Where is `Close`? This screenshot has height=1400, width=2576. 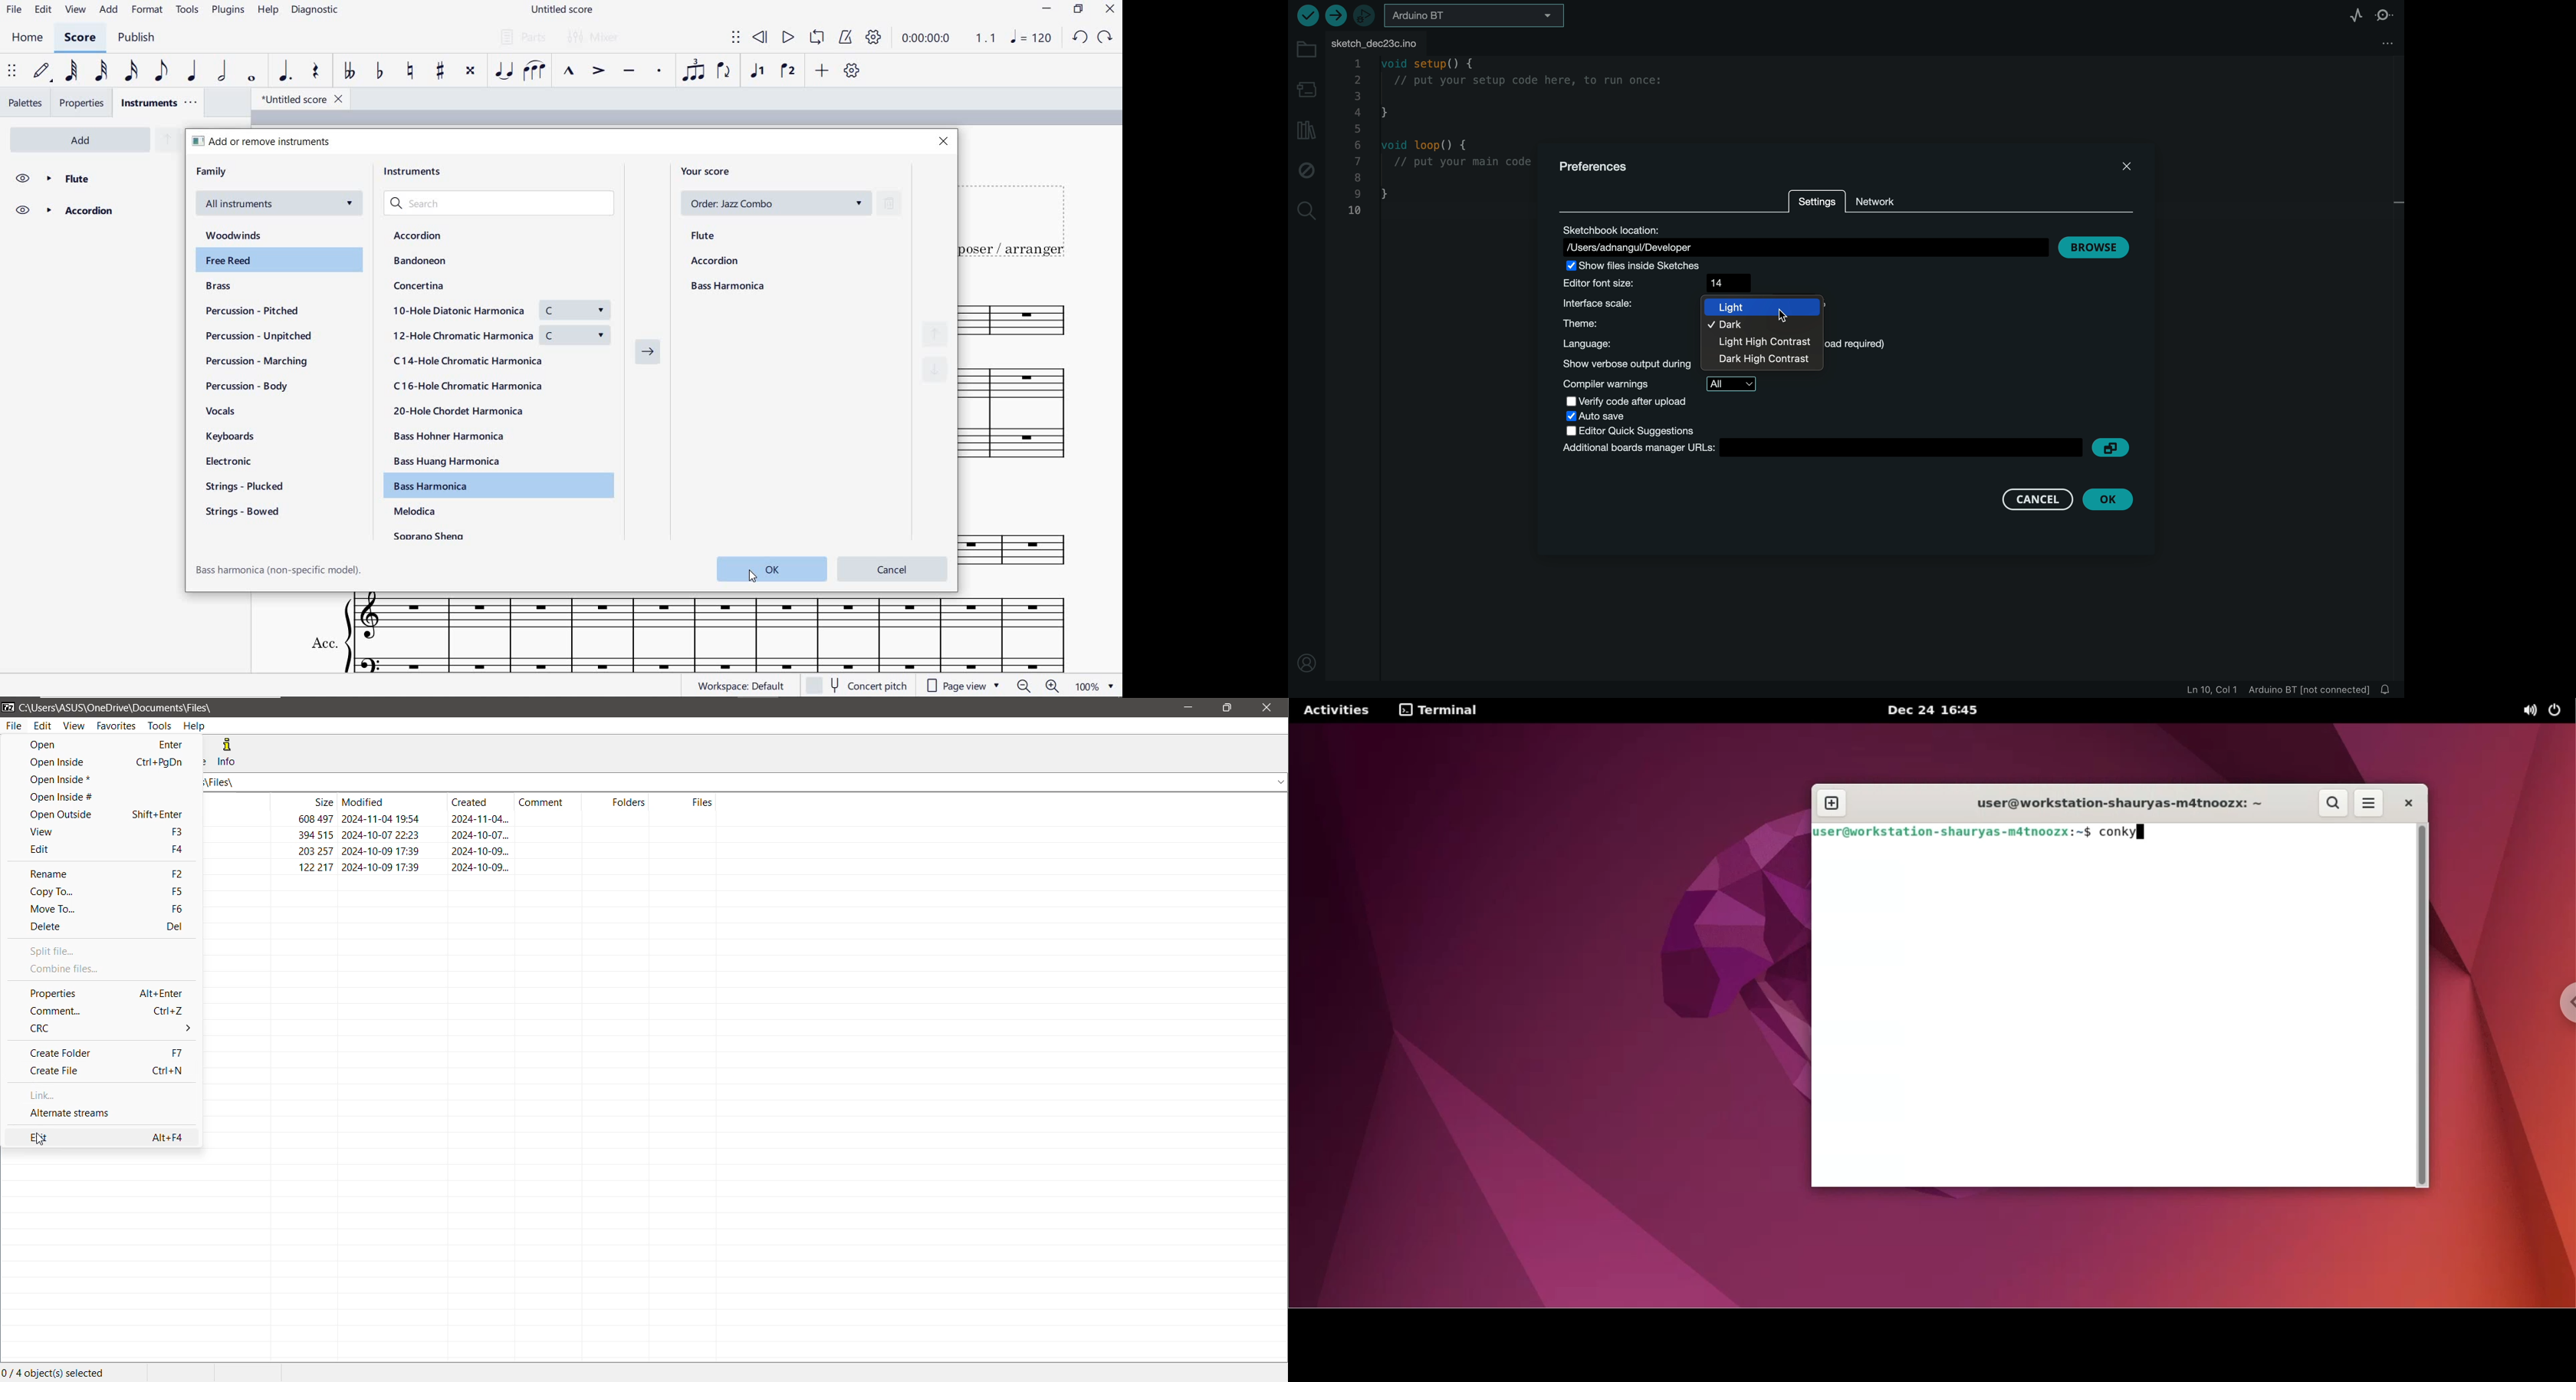
Close is located at coordinates (1269, 707).